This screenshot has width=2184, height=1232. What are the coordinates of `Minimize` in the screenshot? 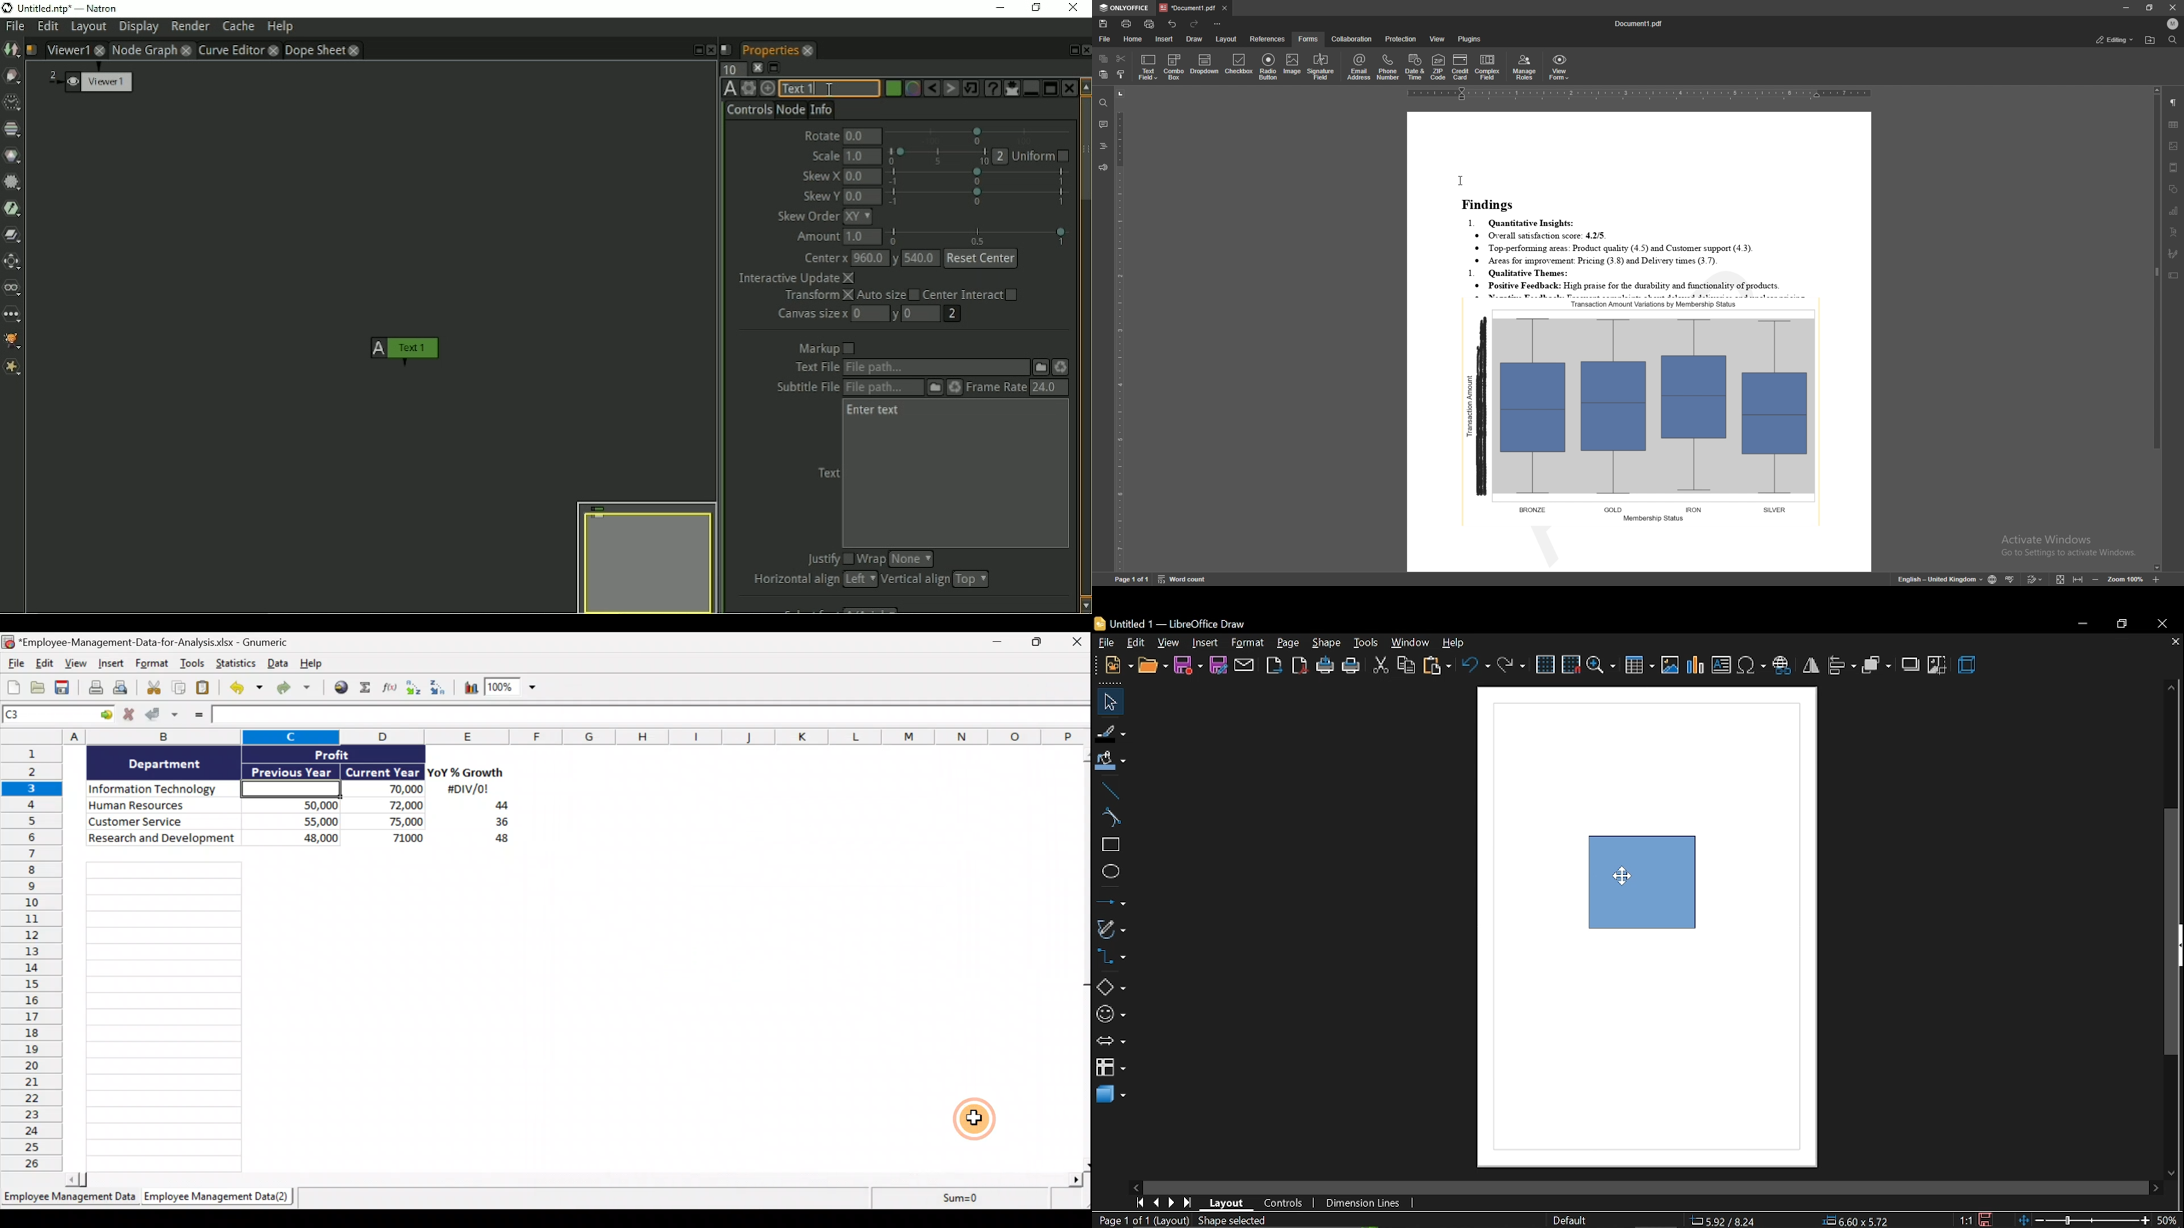 It's located at (1002, 644).